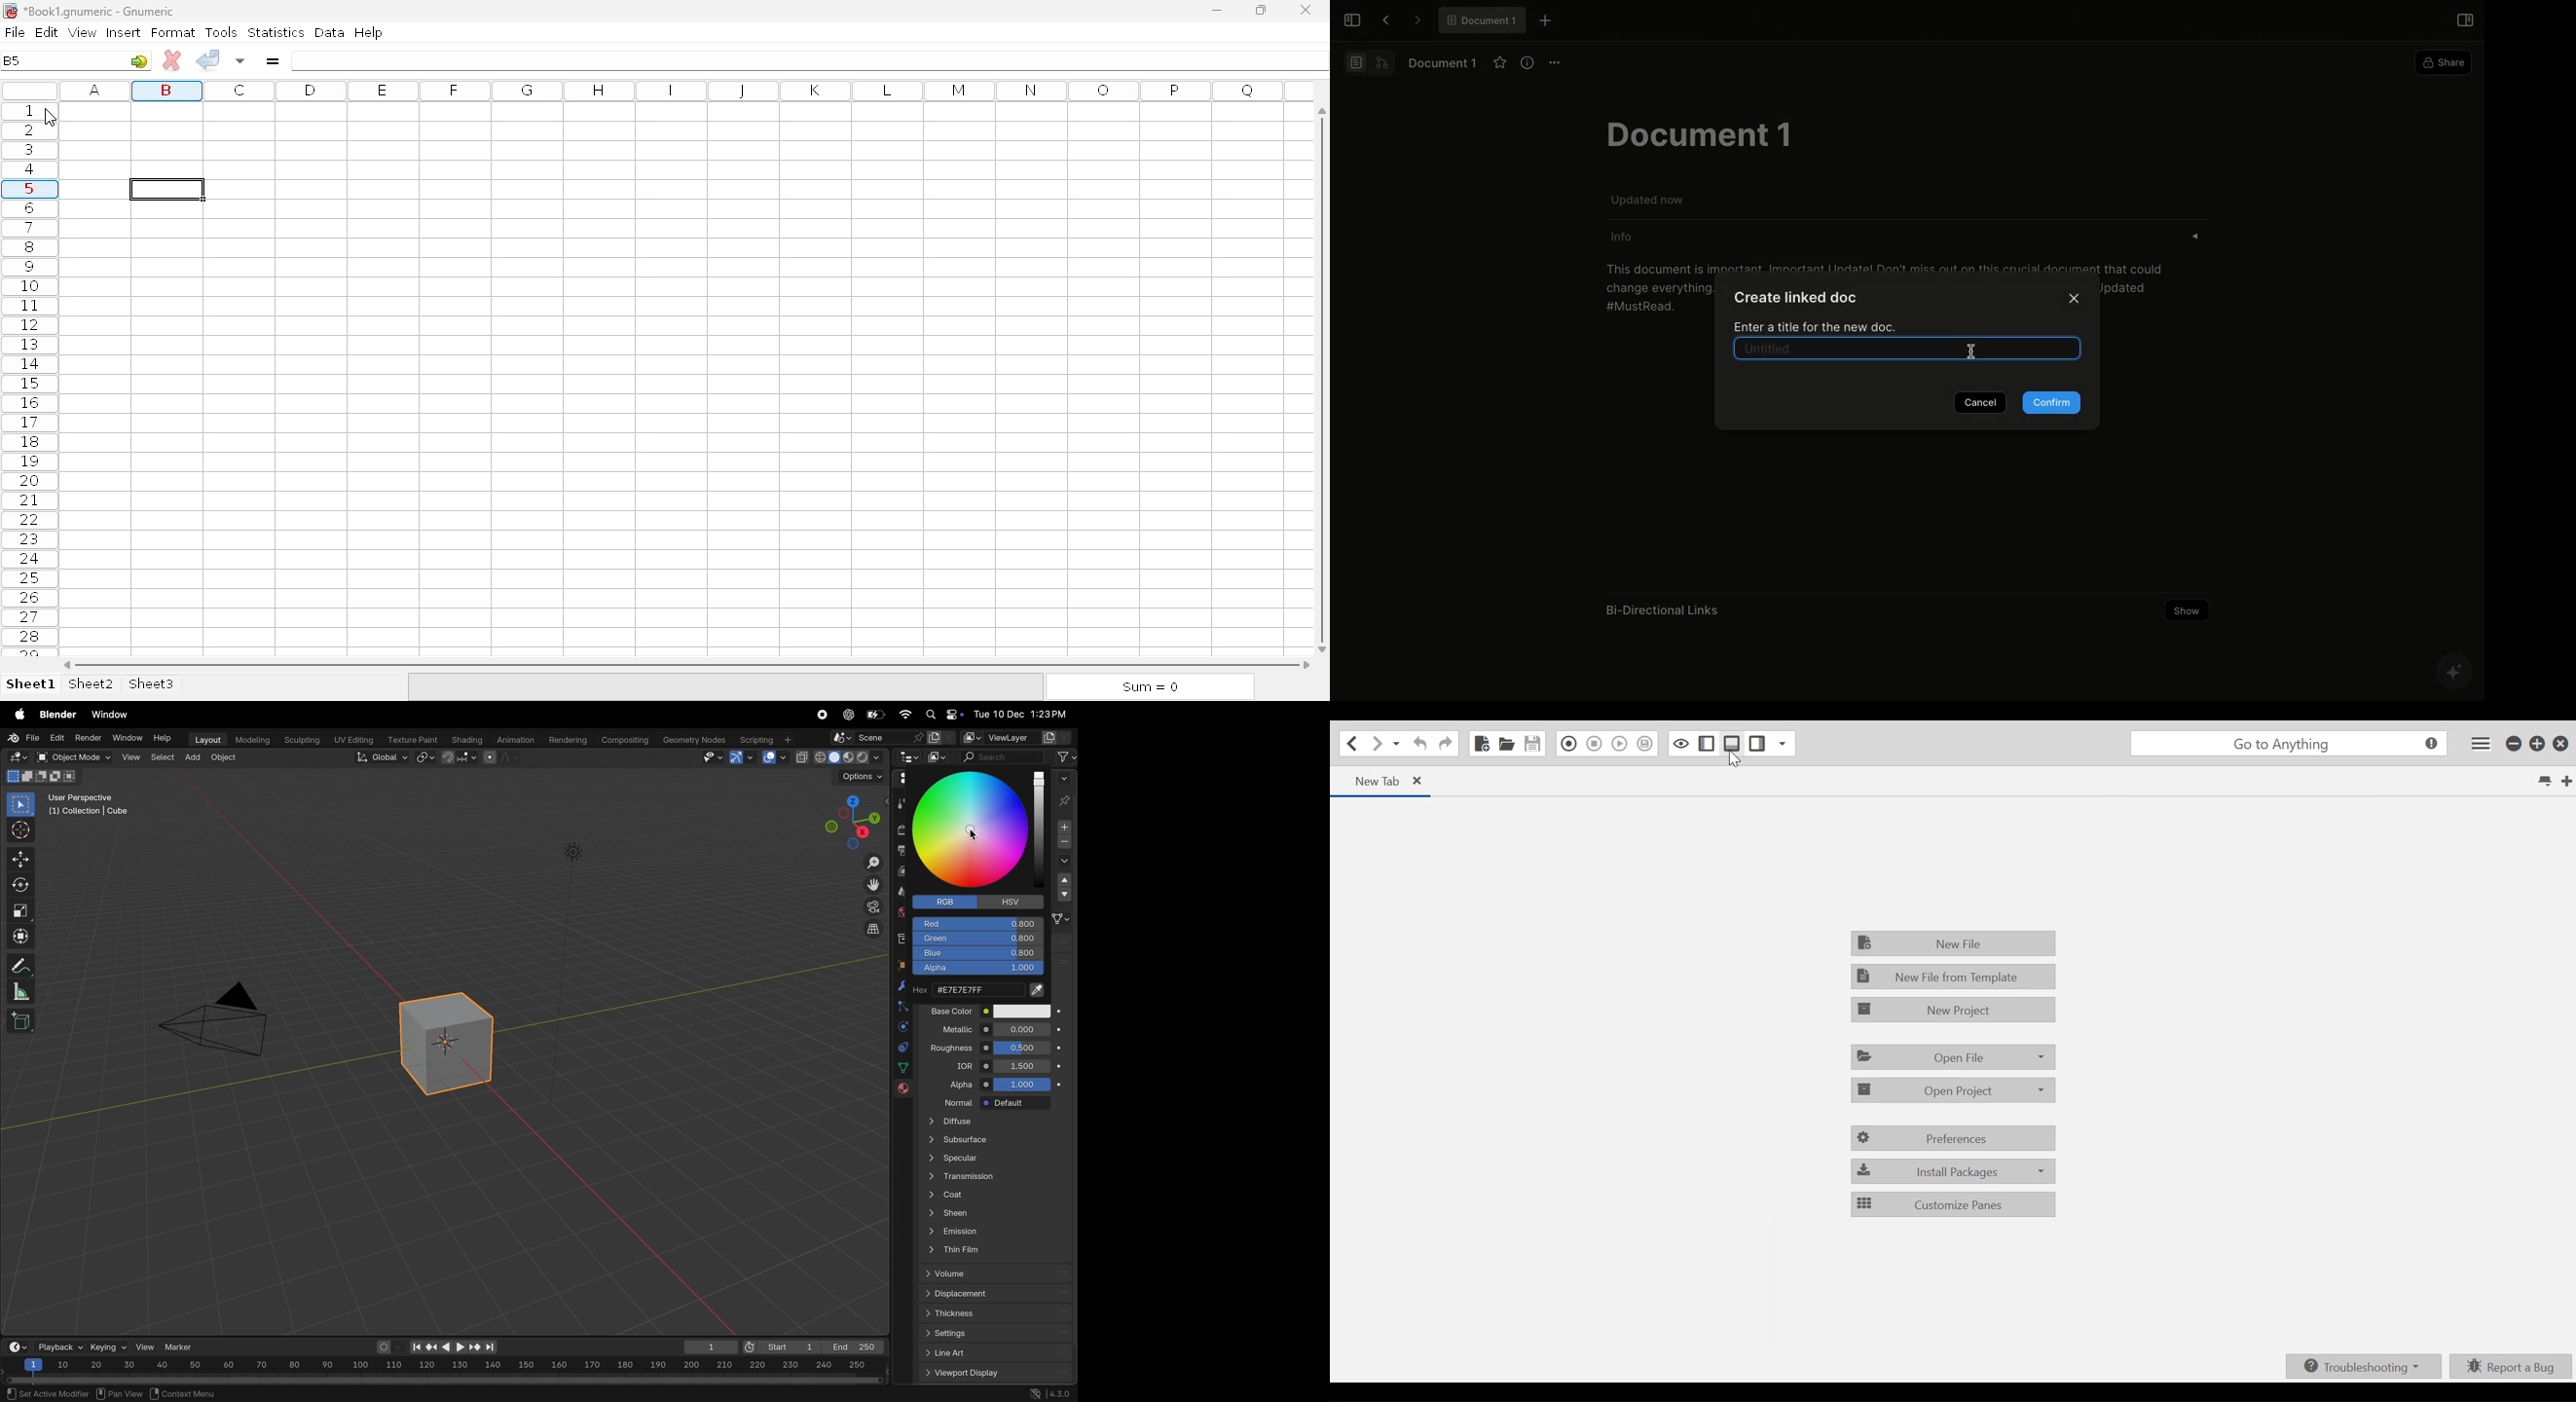 The image size is (2576, 1428). I want to click on Restore, so click(2538, 744).